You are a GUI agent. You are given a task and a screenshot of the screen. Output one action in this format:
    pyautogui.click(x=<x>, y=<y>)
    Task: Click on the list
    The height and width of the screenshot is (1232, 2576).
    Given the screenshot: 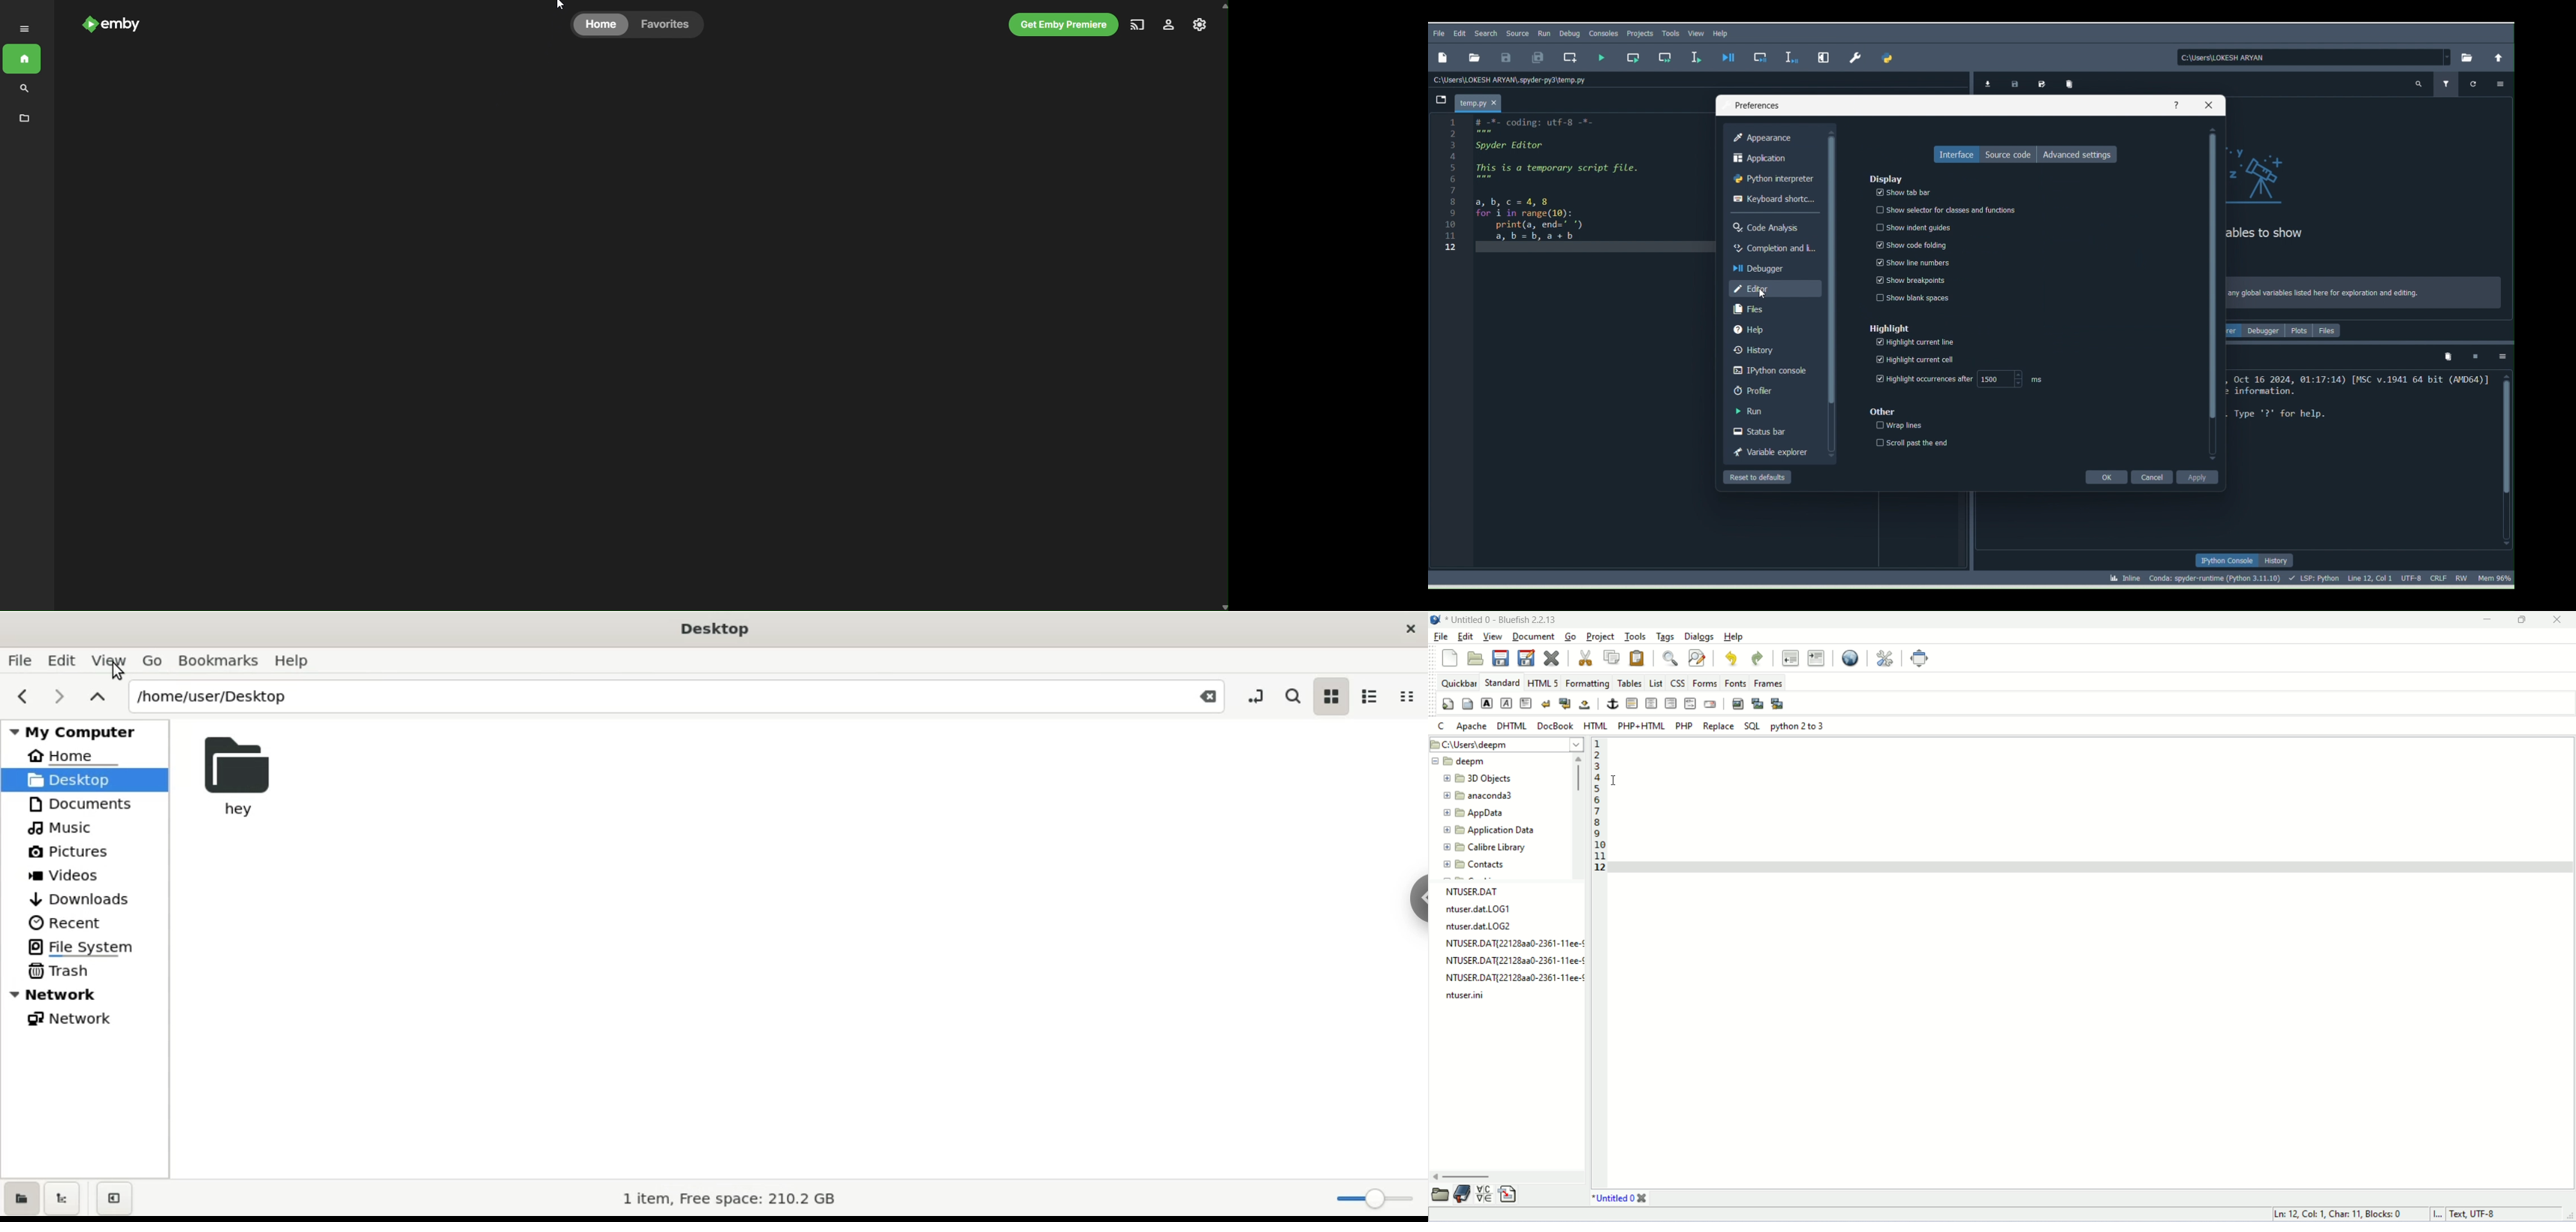 What is the action you would take?
    pyautogui.click(x=1656, y=684)
    